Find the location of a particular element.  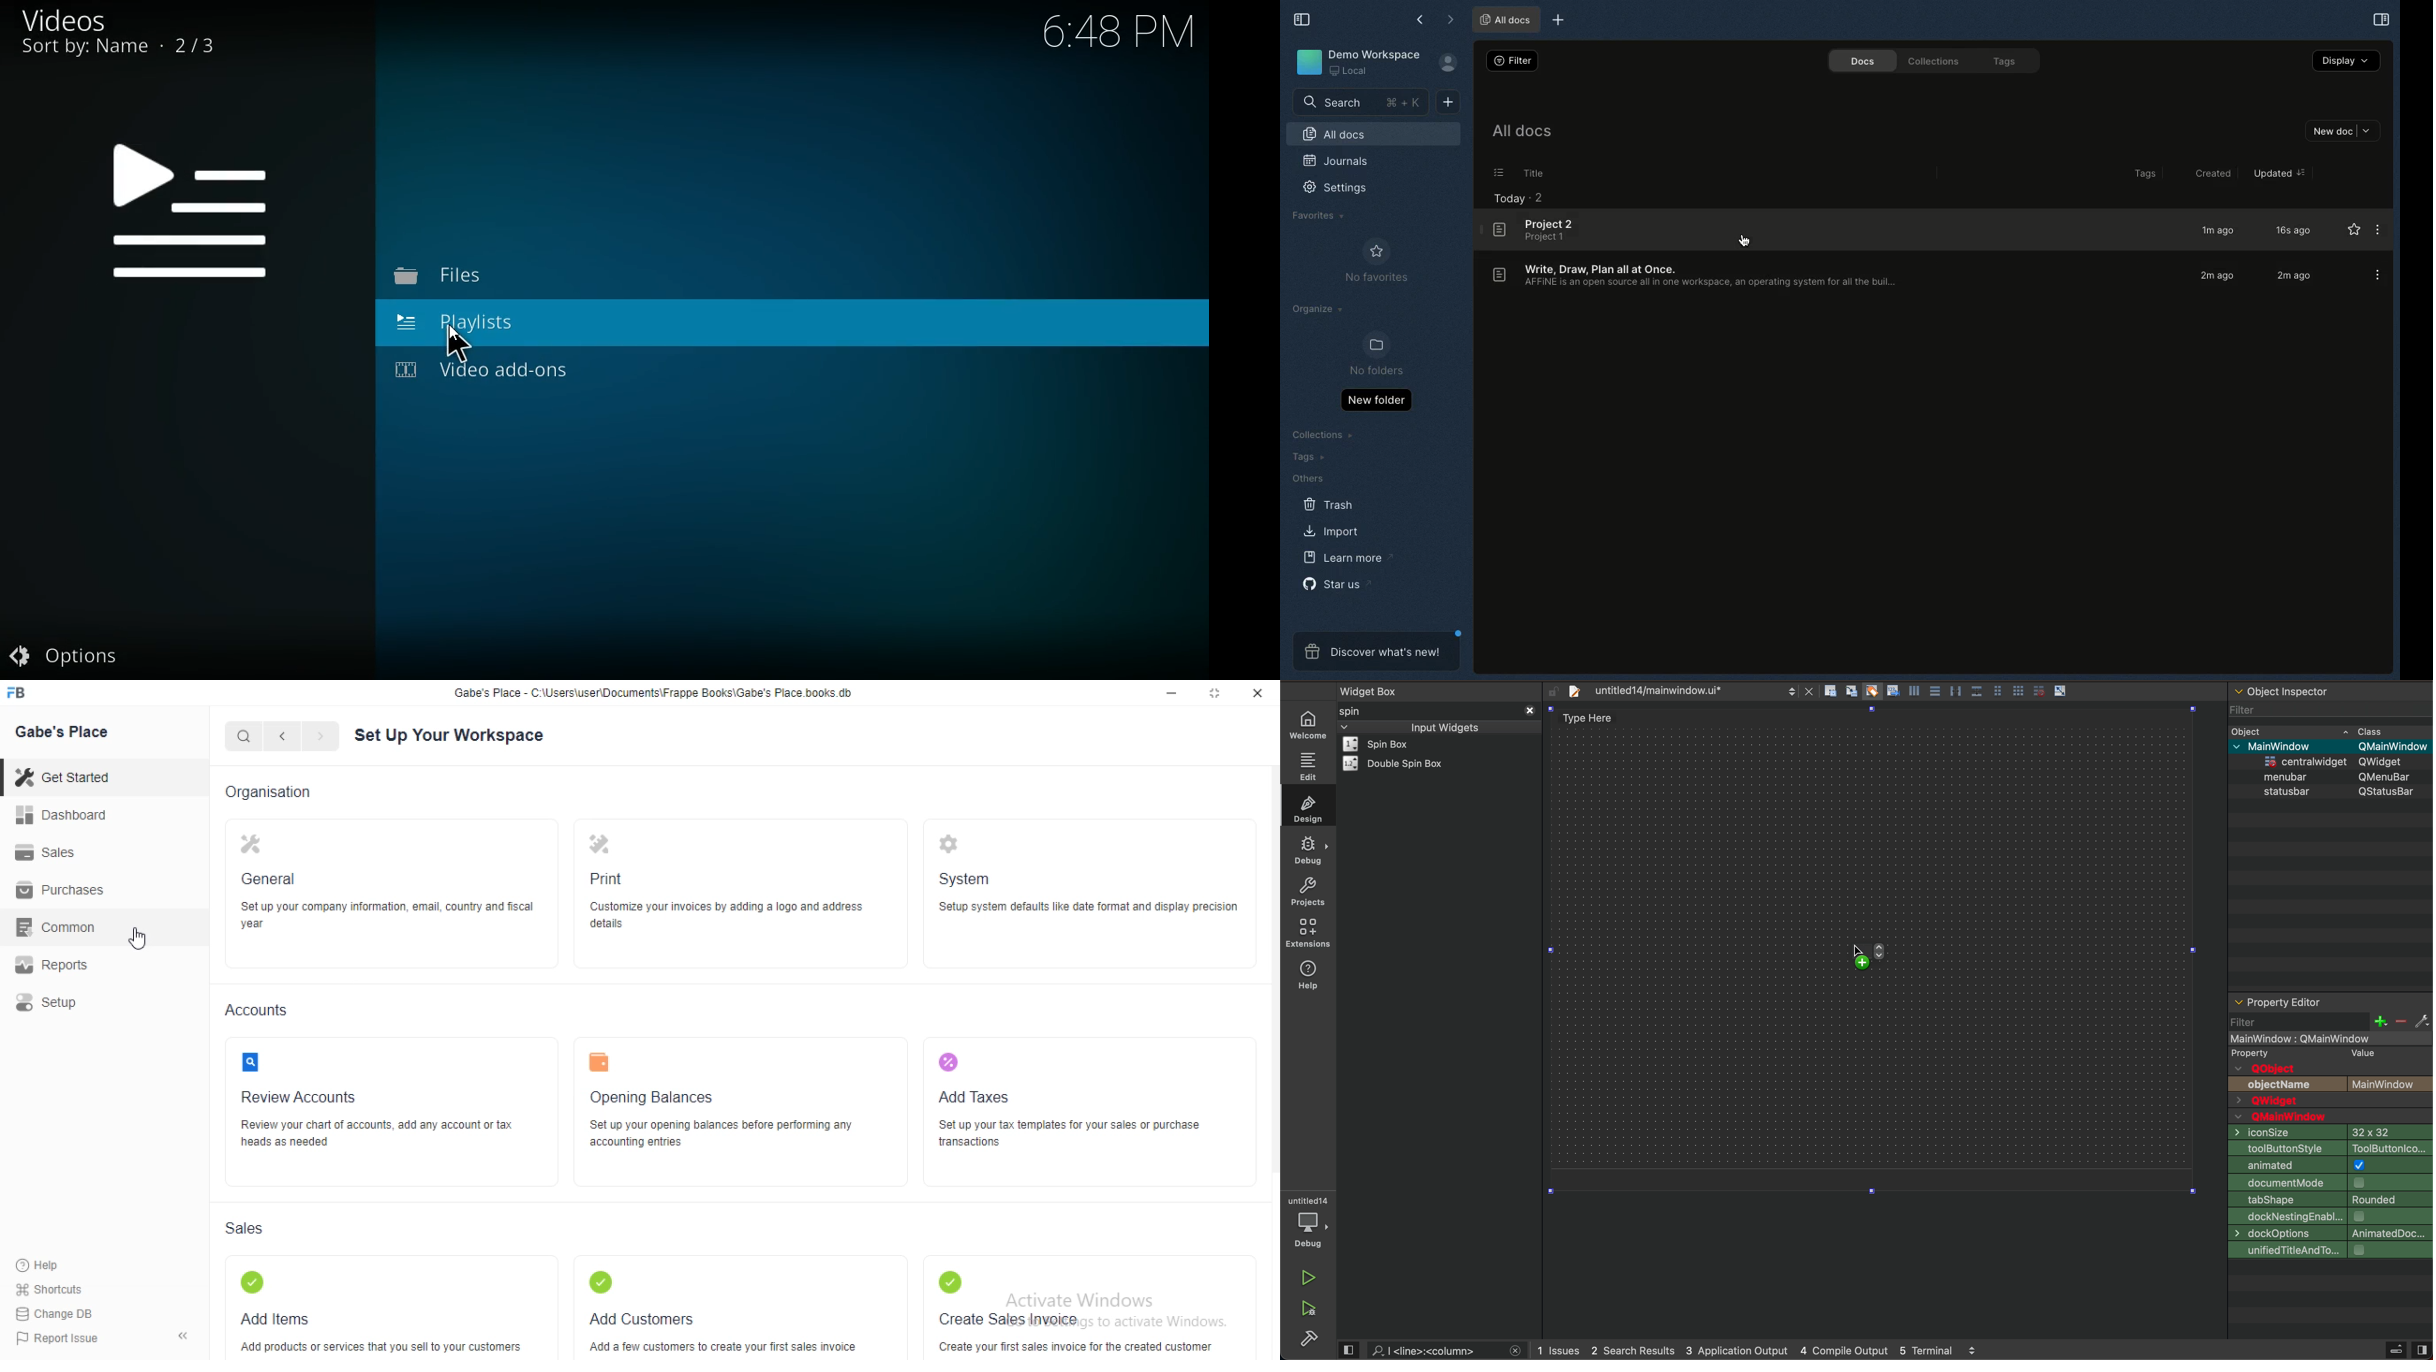

object selected is located at coordinates (2330, 1038).